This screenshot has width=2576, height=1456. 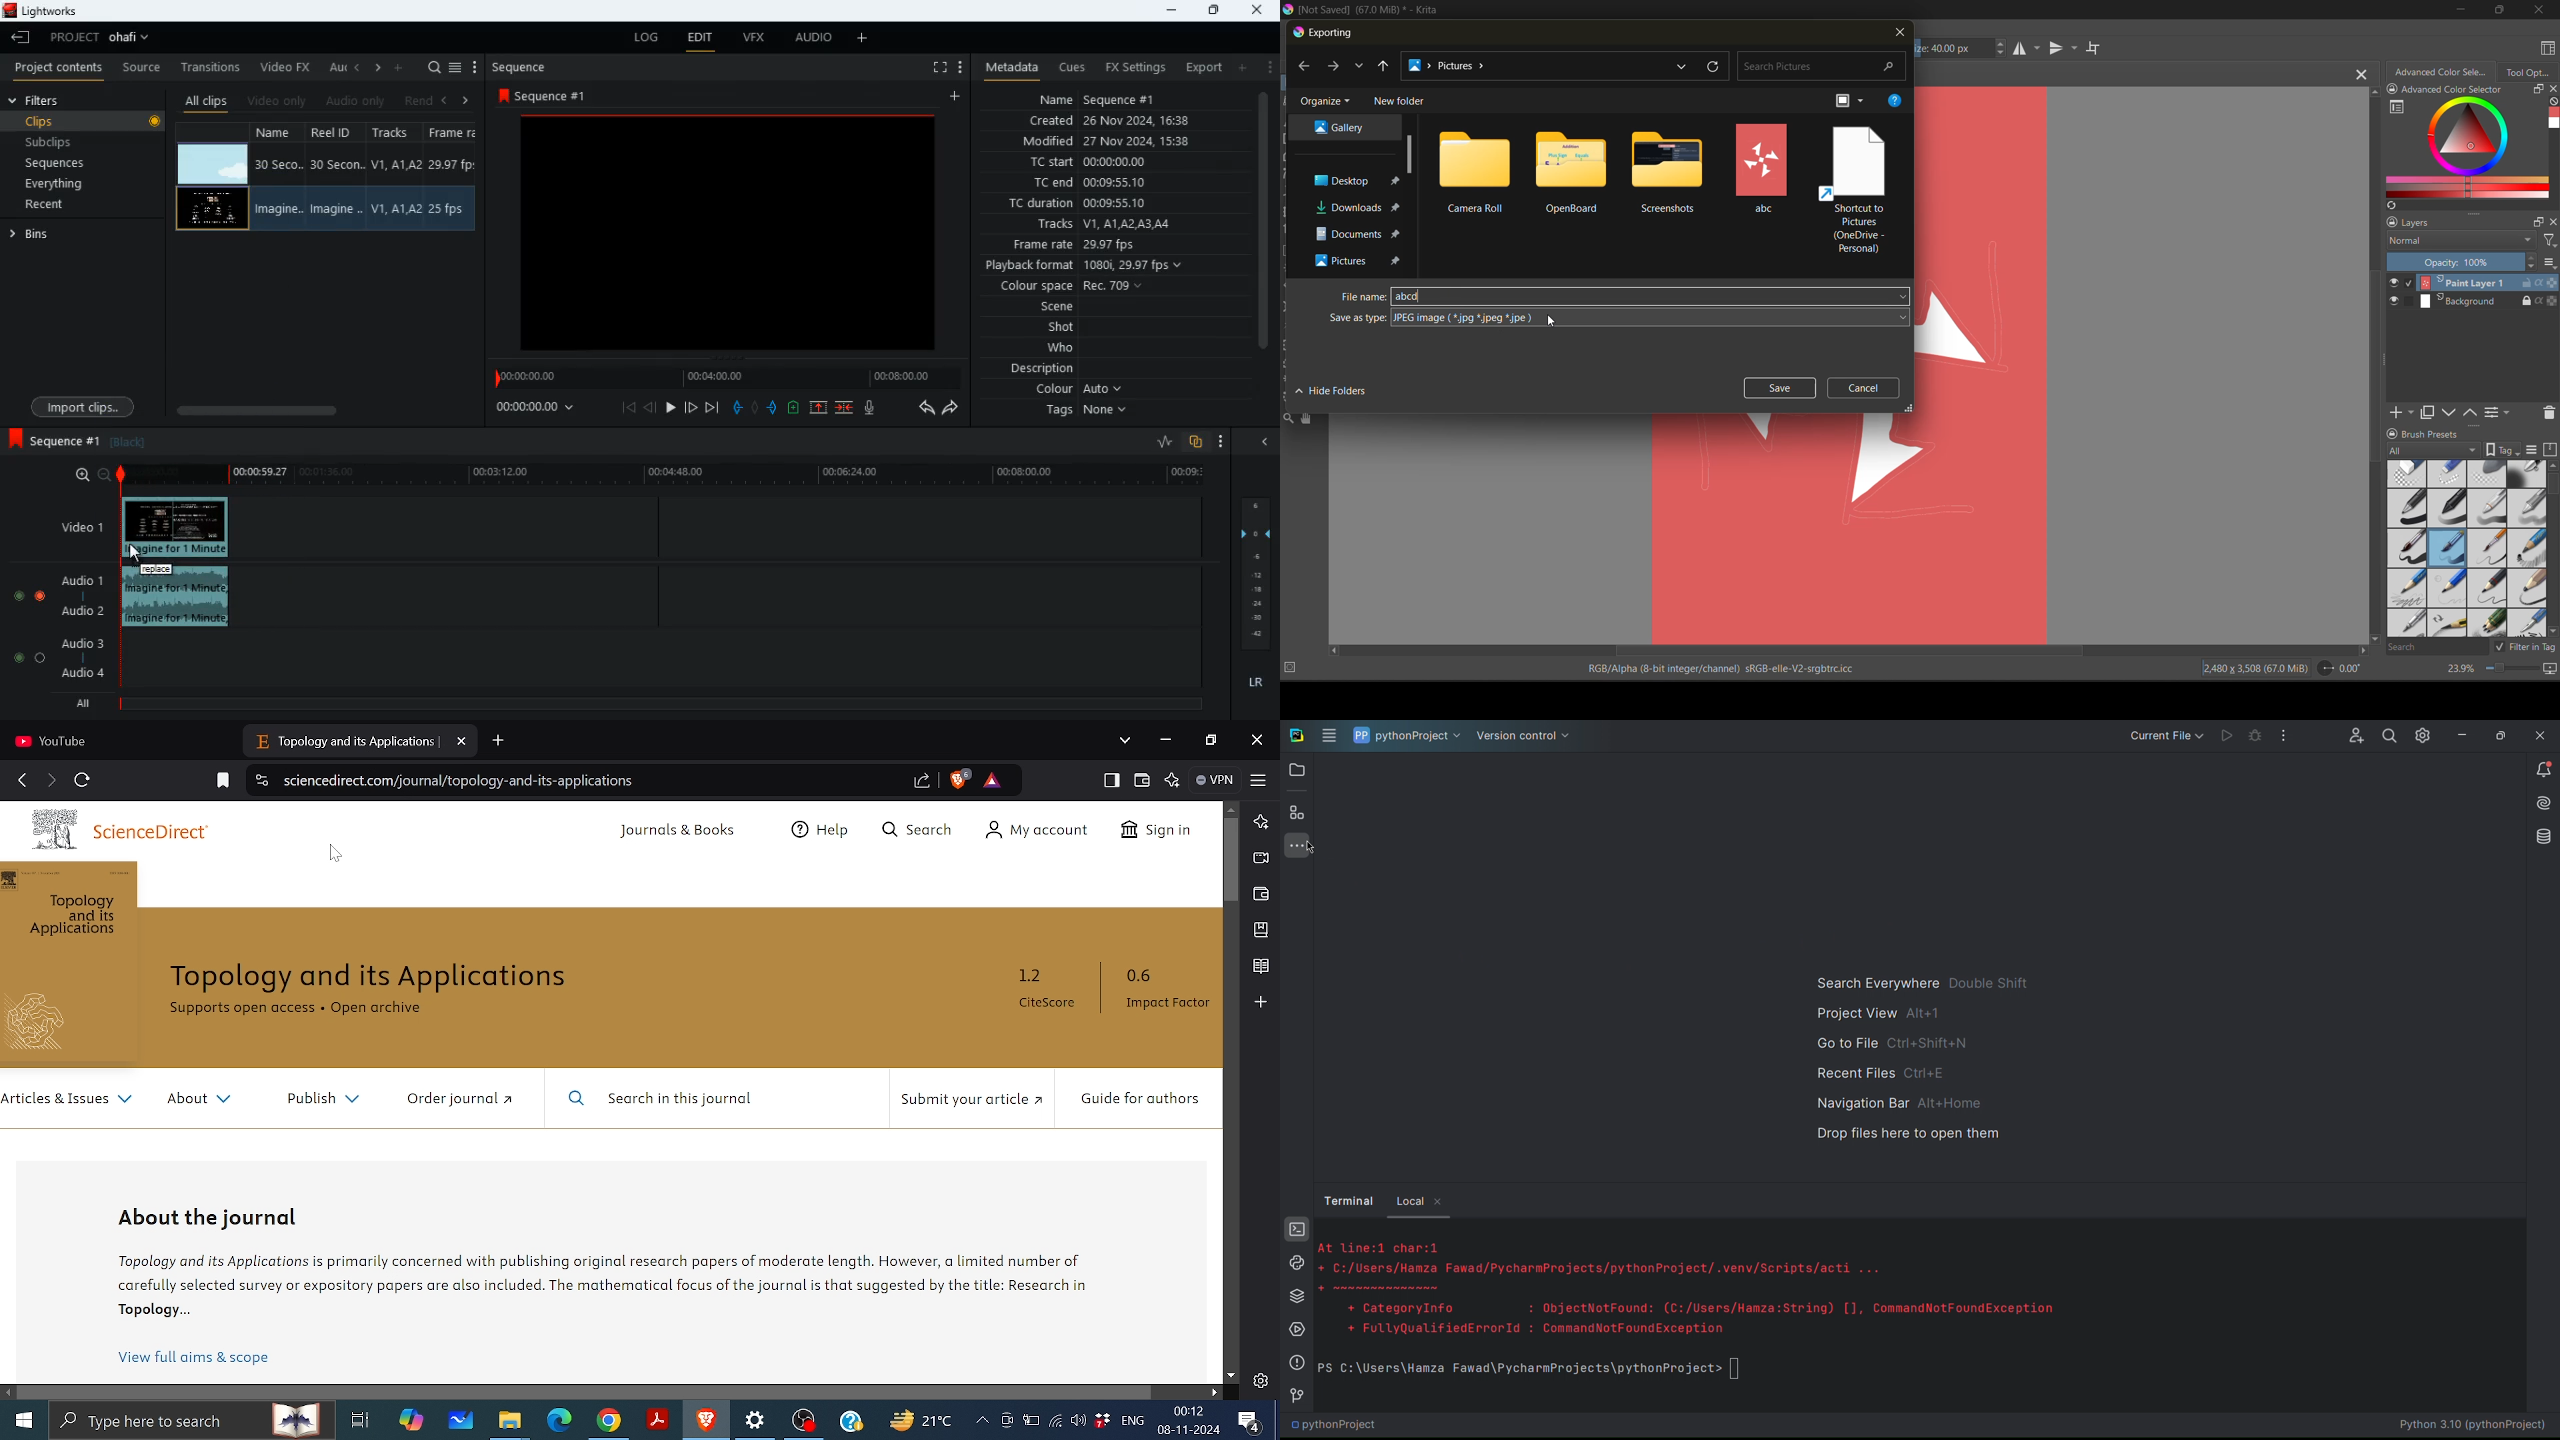 I want to click on au, so click(x=338, y=66).